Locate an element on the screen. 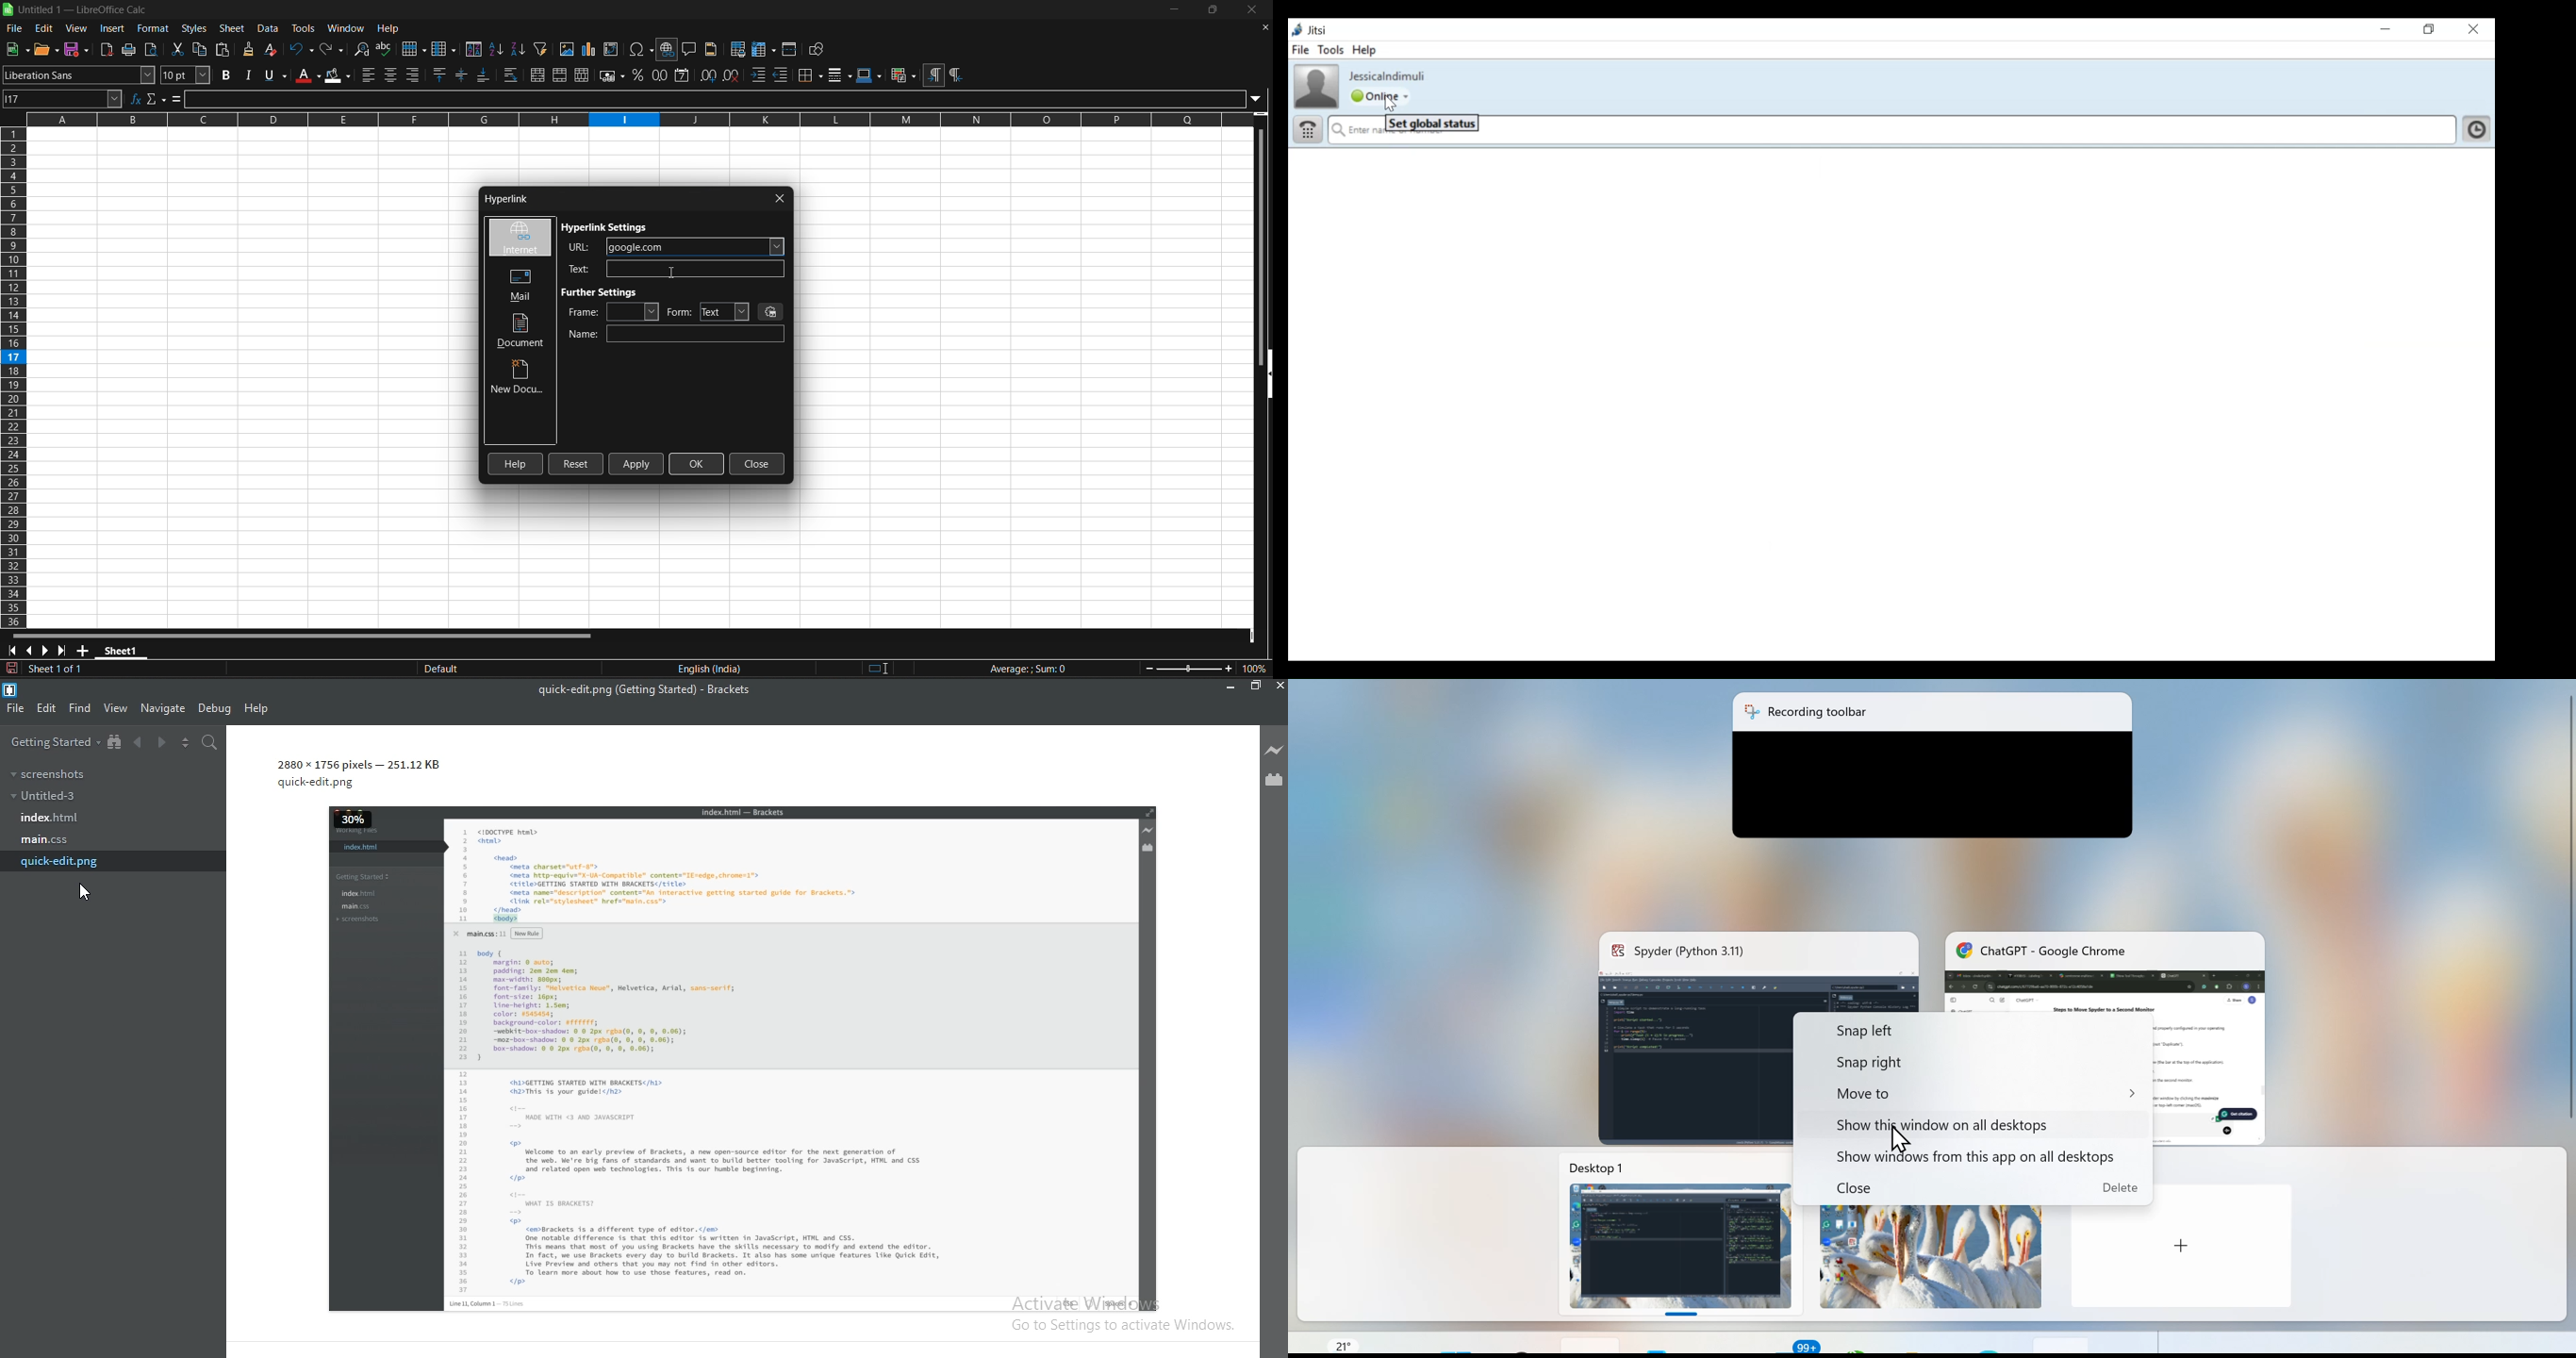 Image resolution: width=2576 pixels, height=1372 pixels. clear direct formatting is located at coordinates (272, 50).